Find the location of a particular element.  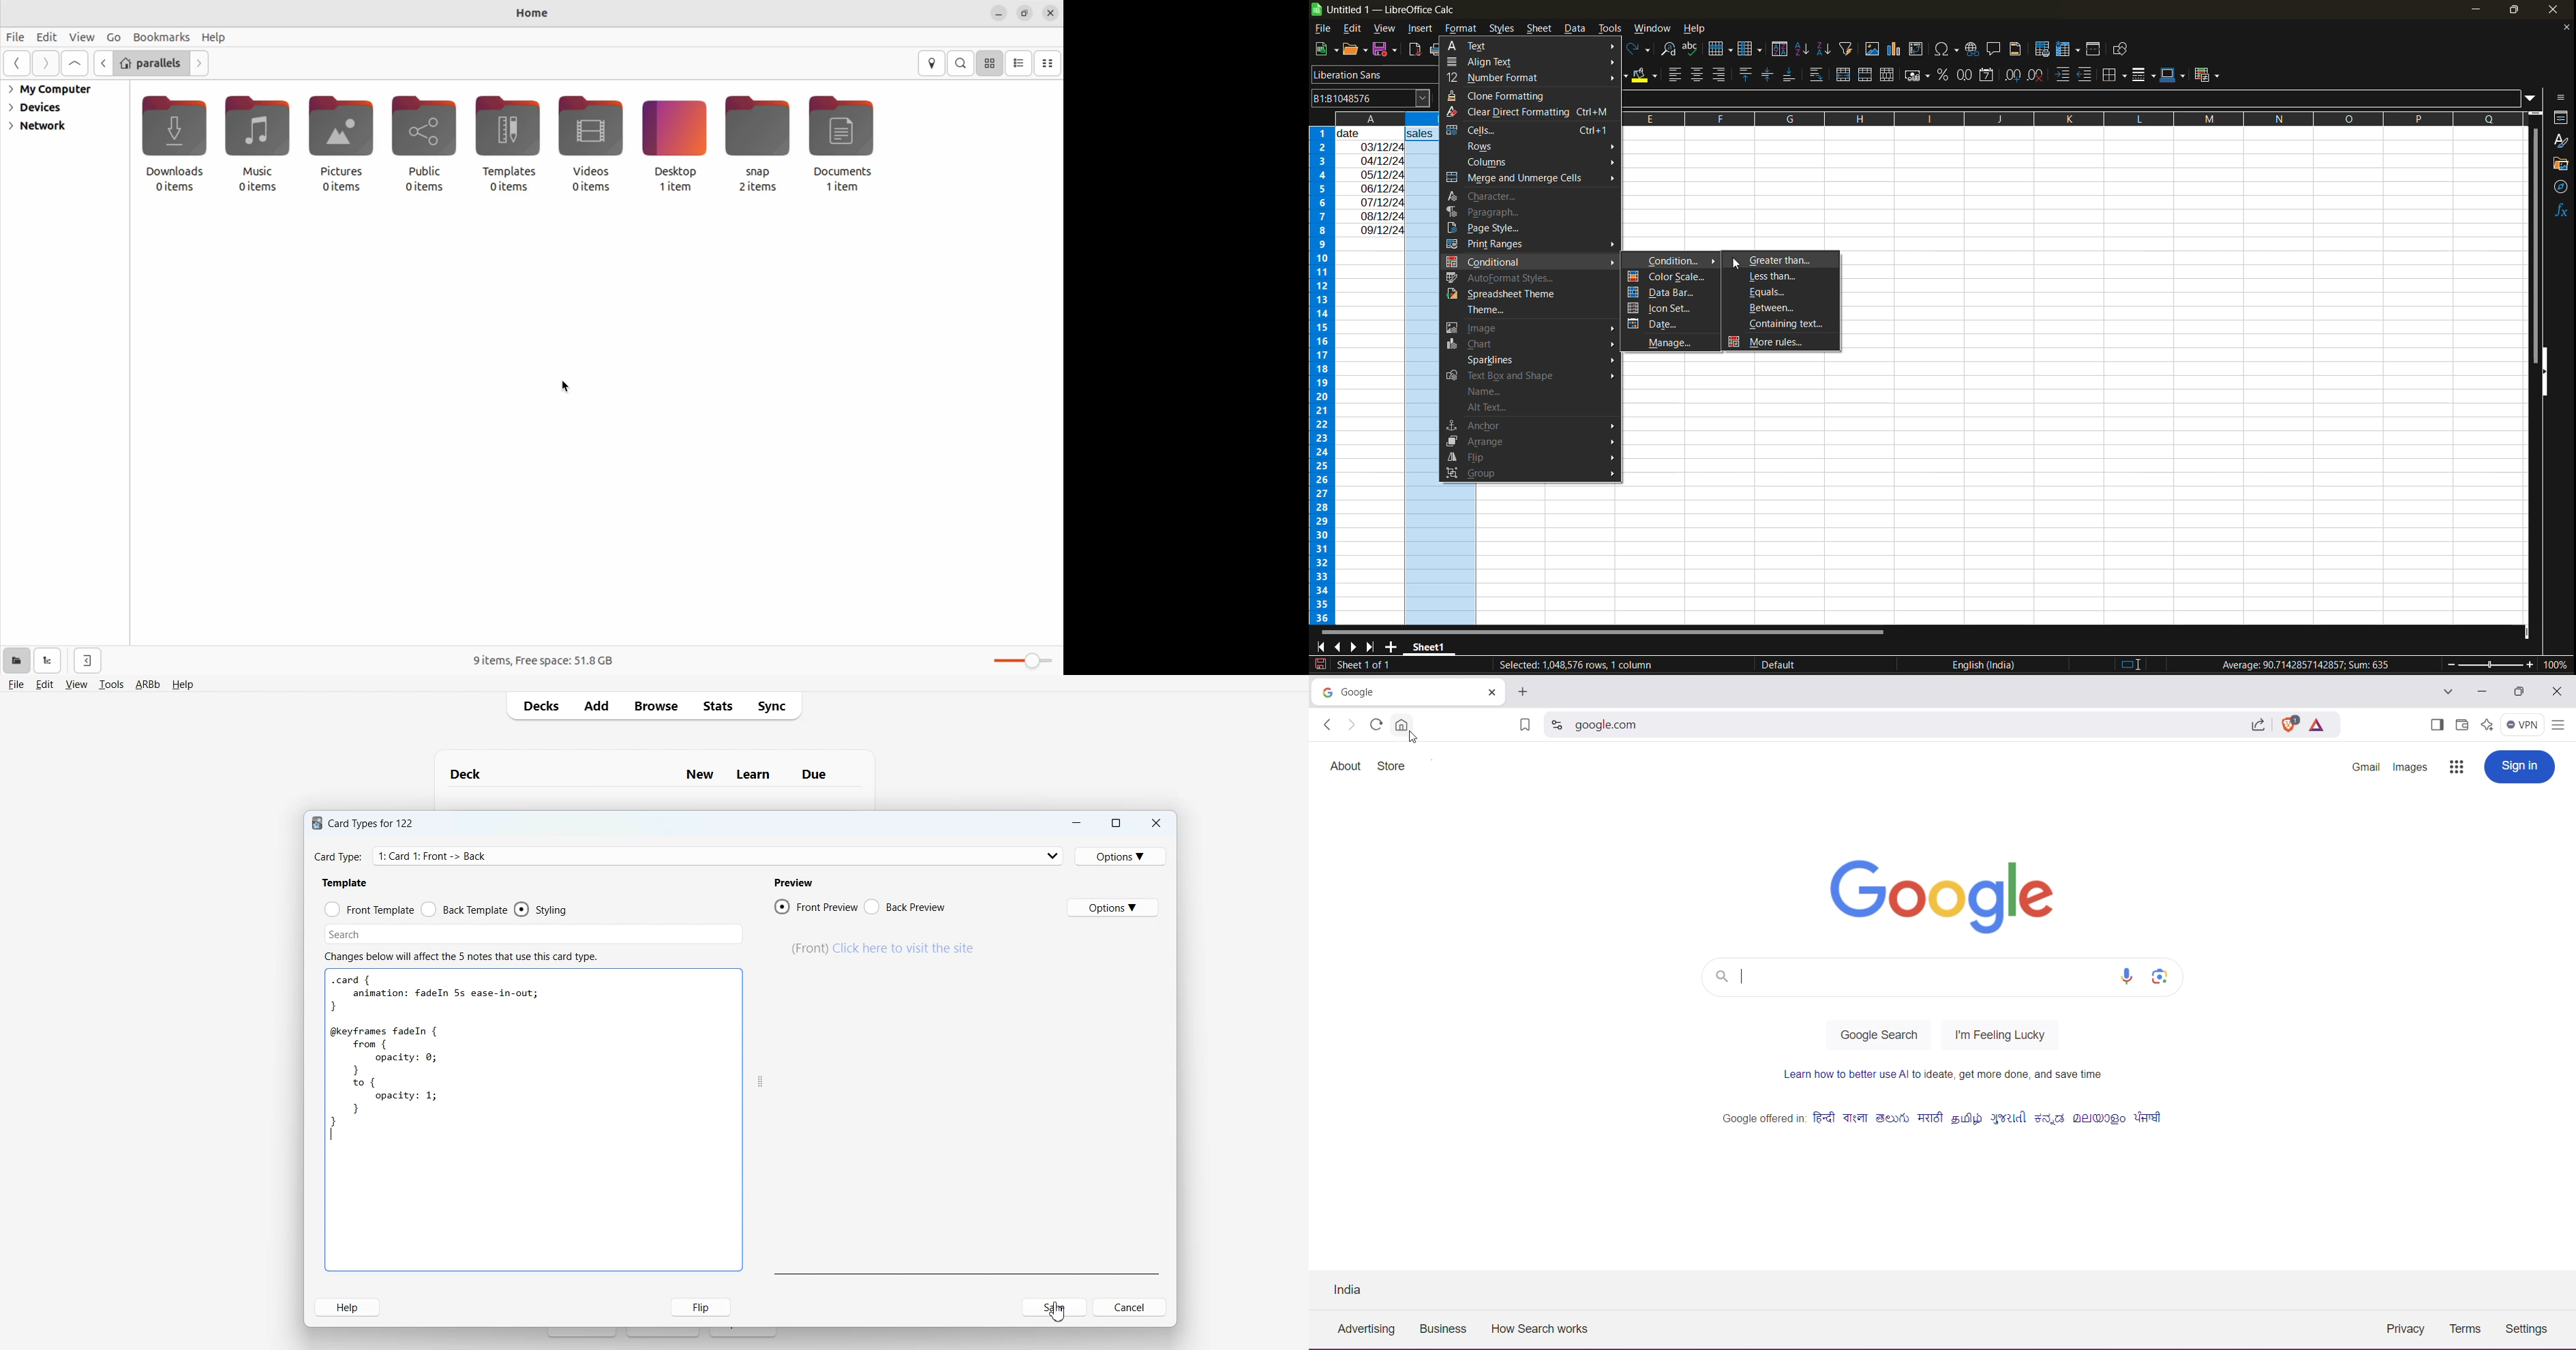

rows is located at coordinates (1542, 147).